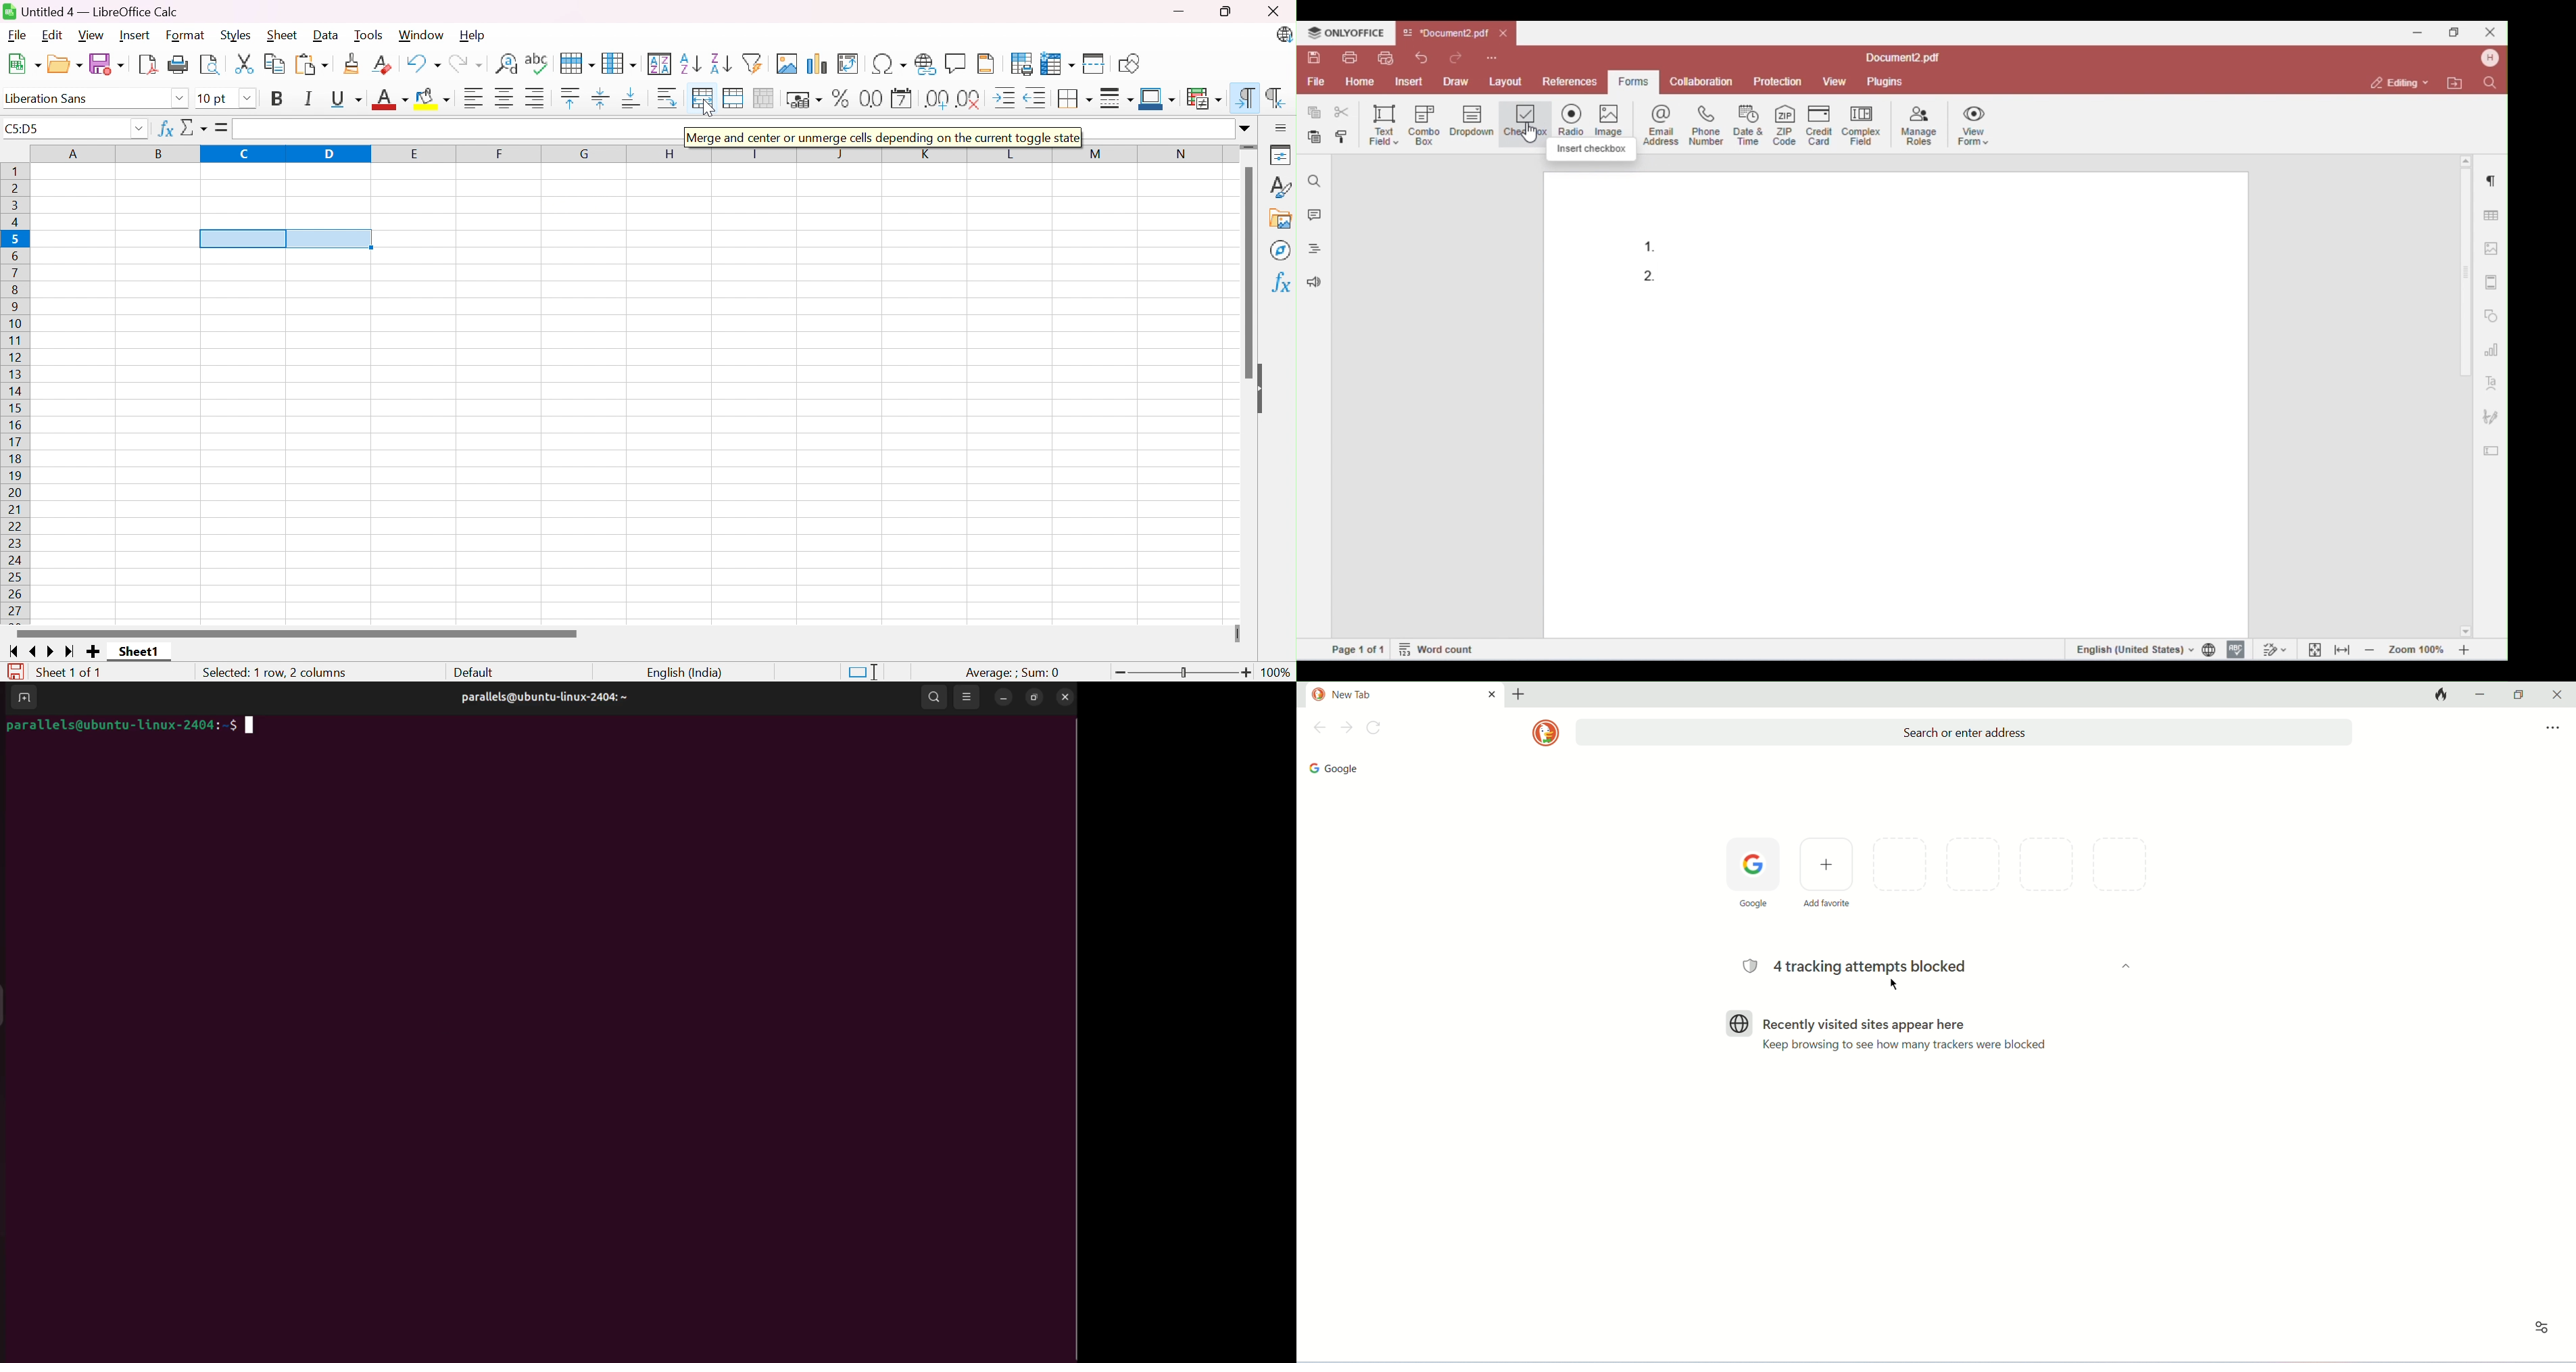 This screenshot has width=2576, height=1372. What do you see at coordinates (1245, 273) in the screenshot?
I see `Scroll Bar` at bounding box center [1245, 273].